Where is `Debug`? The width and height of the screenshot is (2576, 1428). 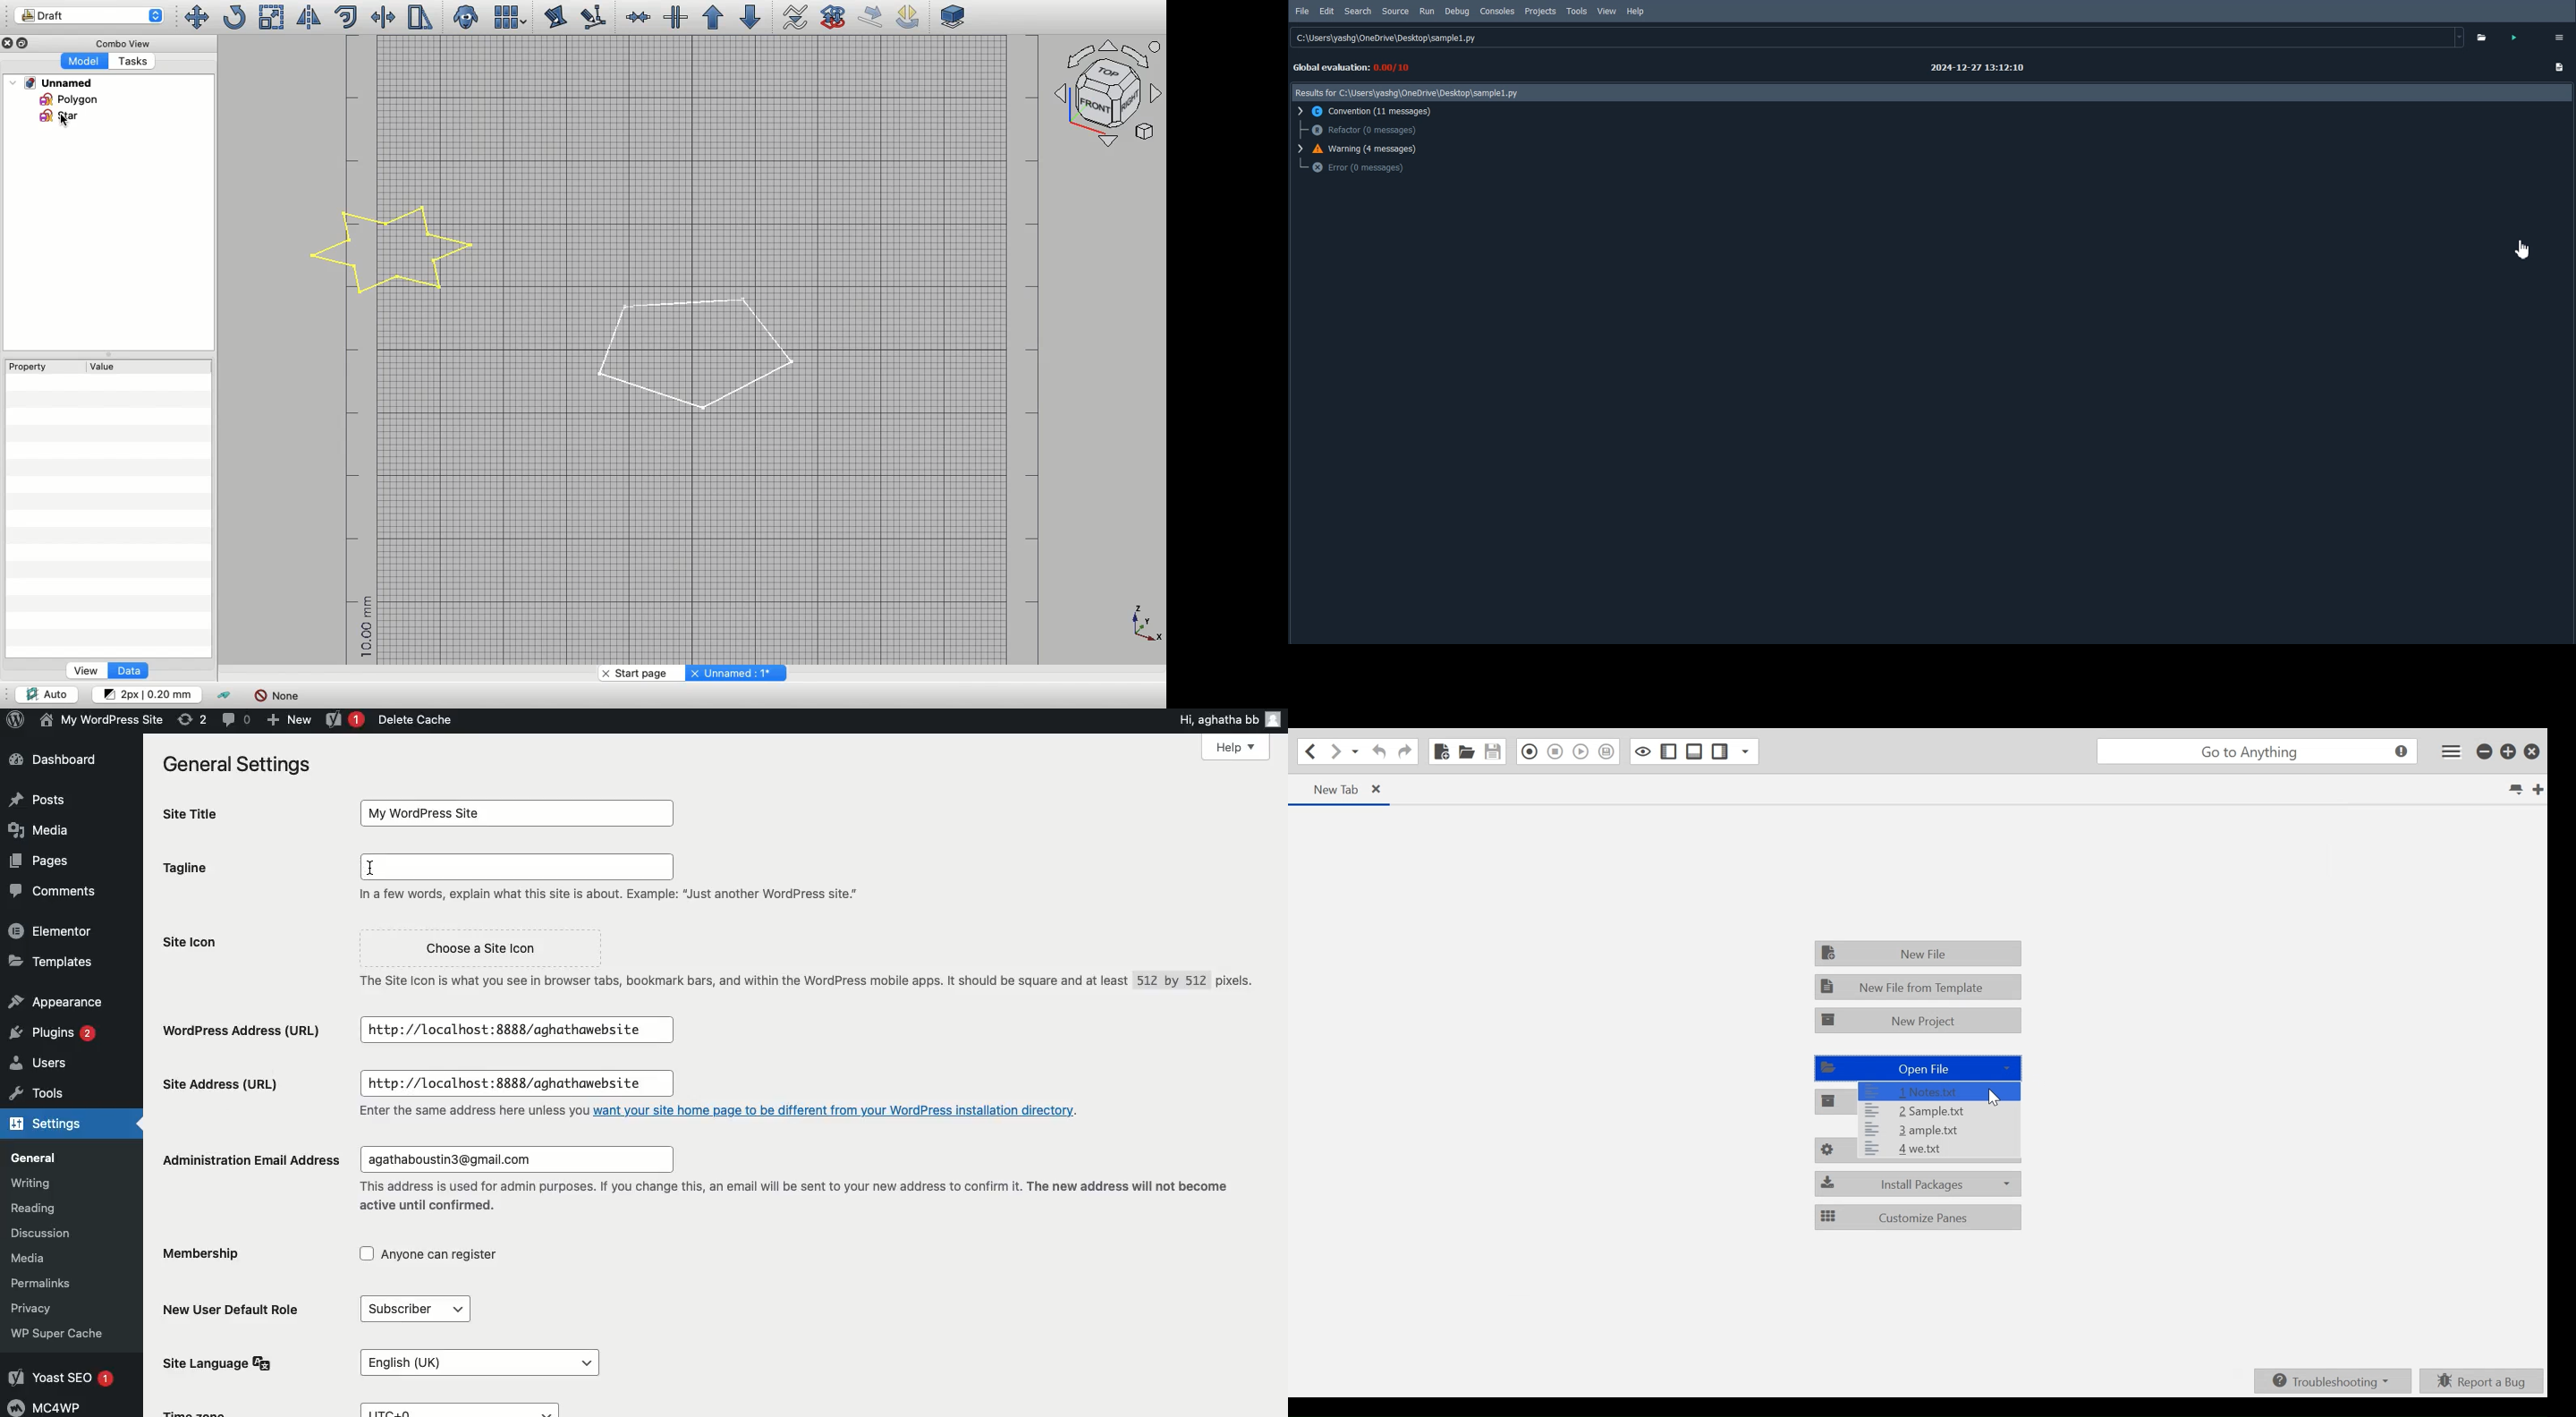 Debug is located at coordinates (1456, 11).